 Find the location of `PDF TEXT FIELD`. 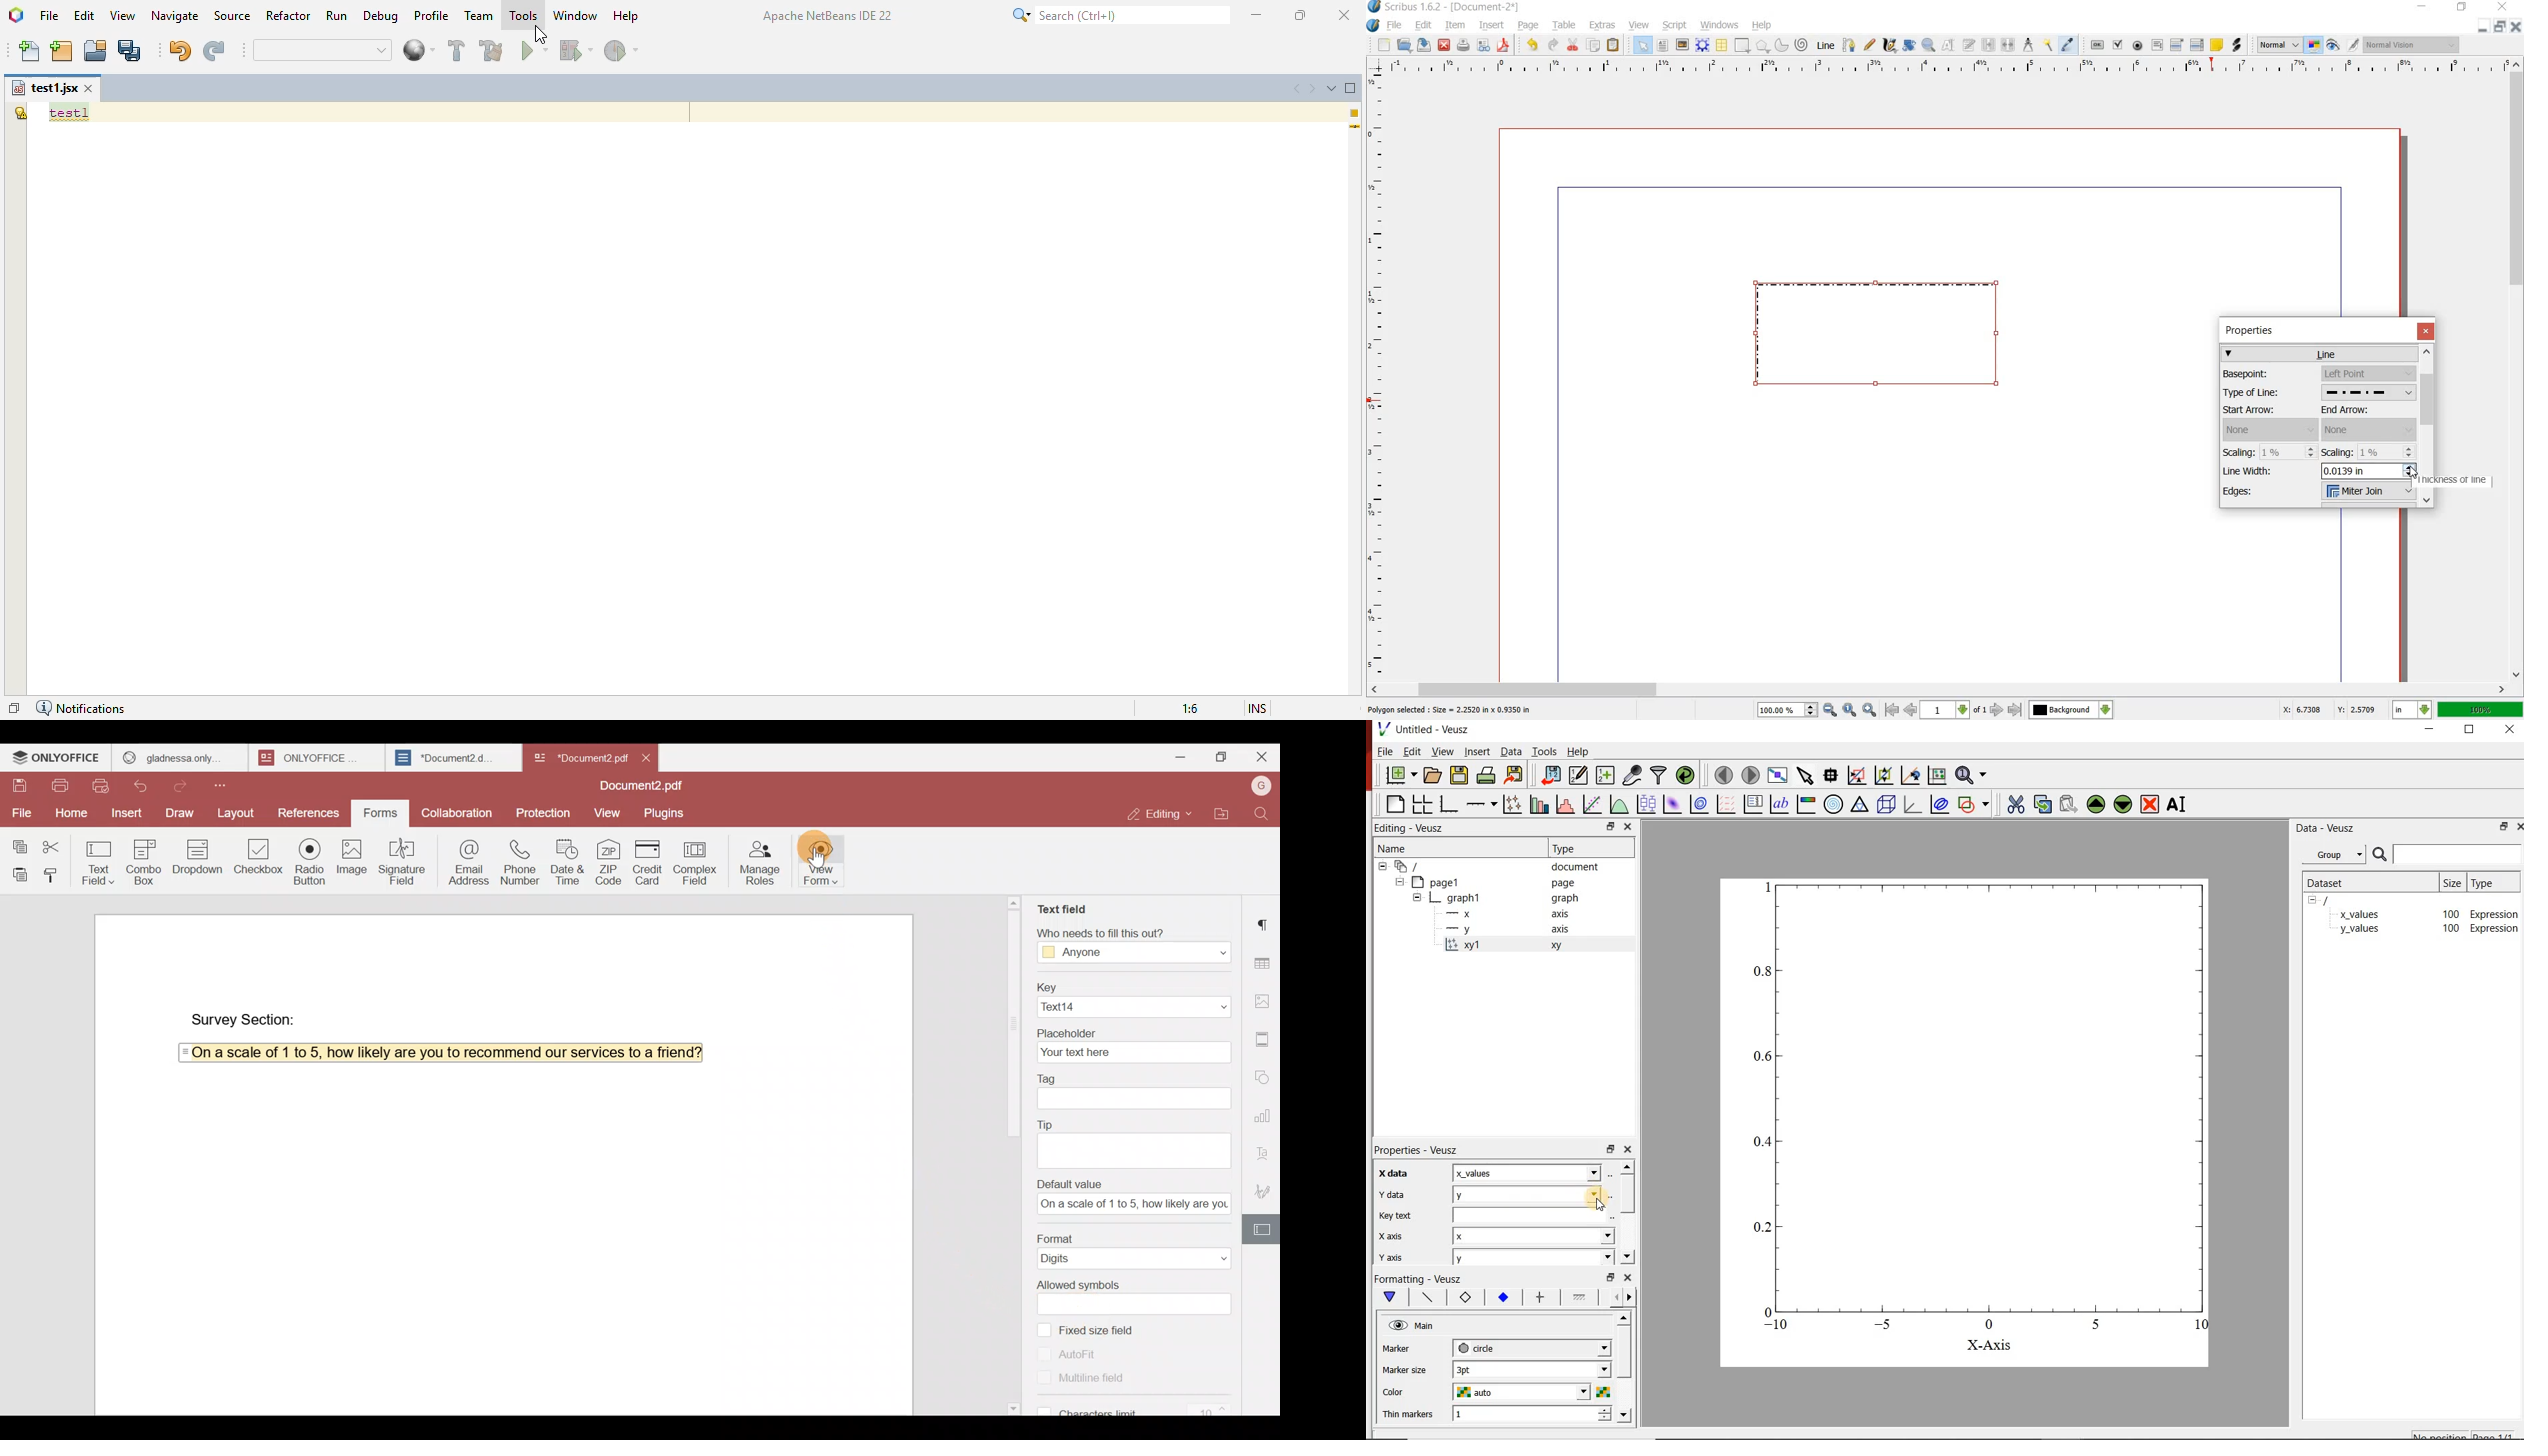

PDF TEXT FIELD is located at coordinates (2157, 46).